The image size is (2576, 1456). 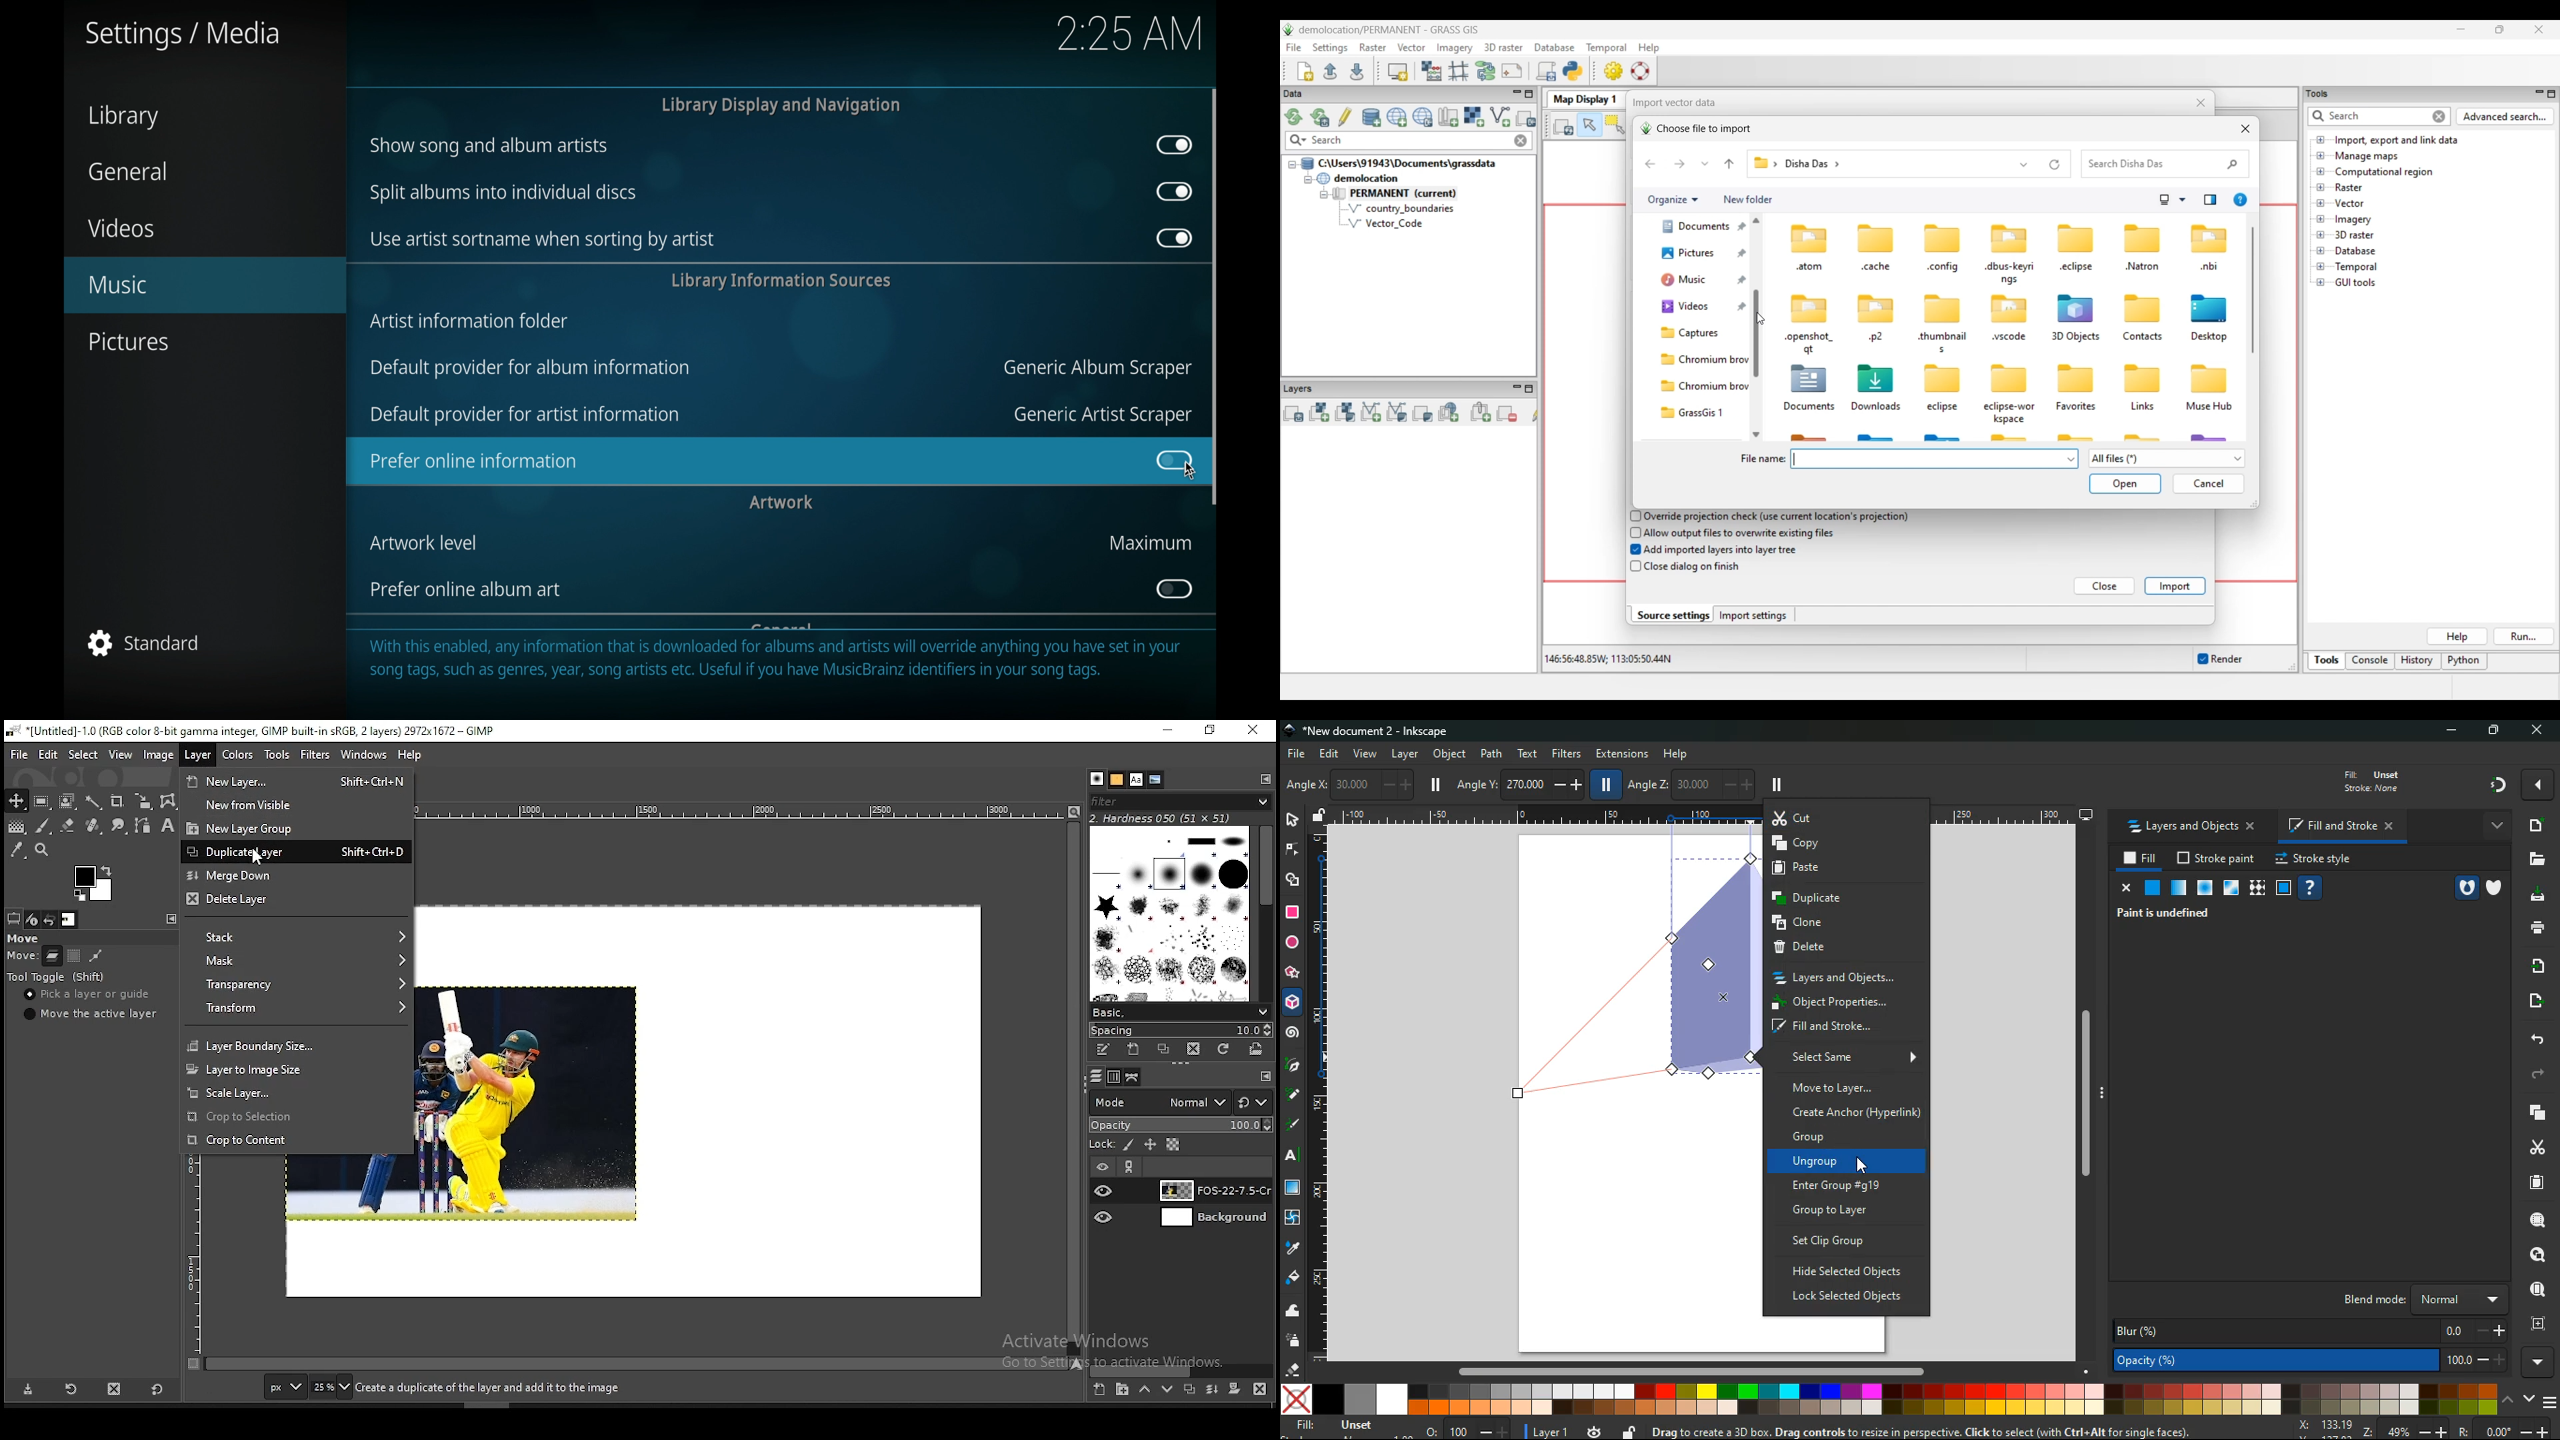 I want to click on path, so click(x=1493, y=753).